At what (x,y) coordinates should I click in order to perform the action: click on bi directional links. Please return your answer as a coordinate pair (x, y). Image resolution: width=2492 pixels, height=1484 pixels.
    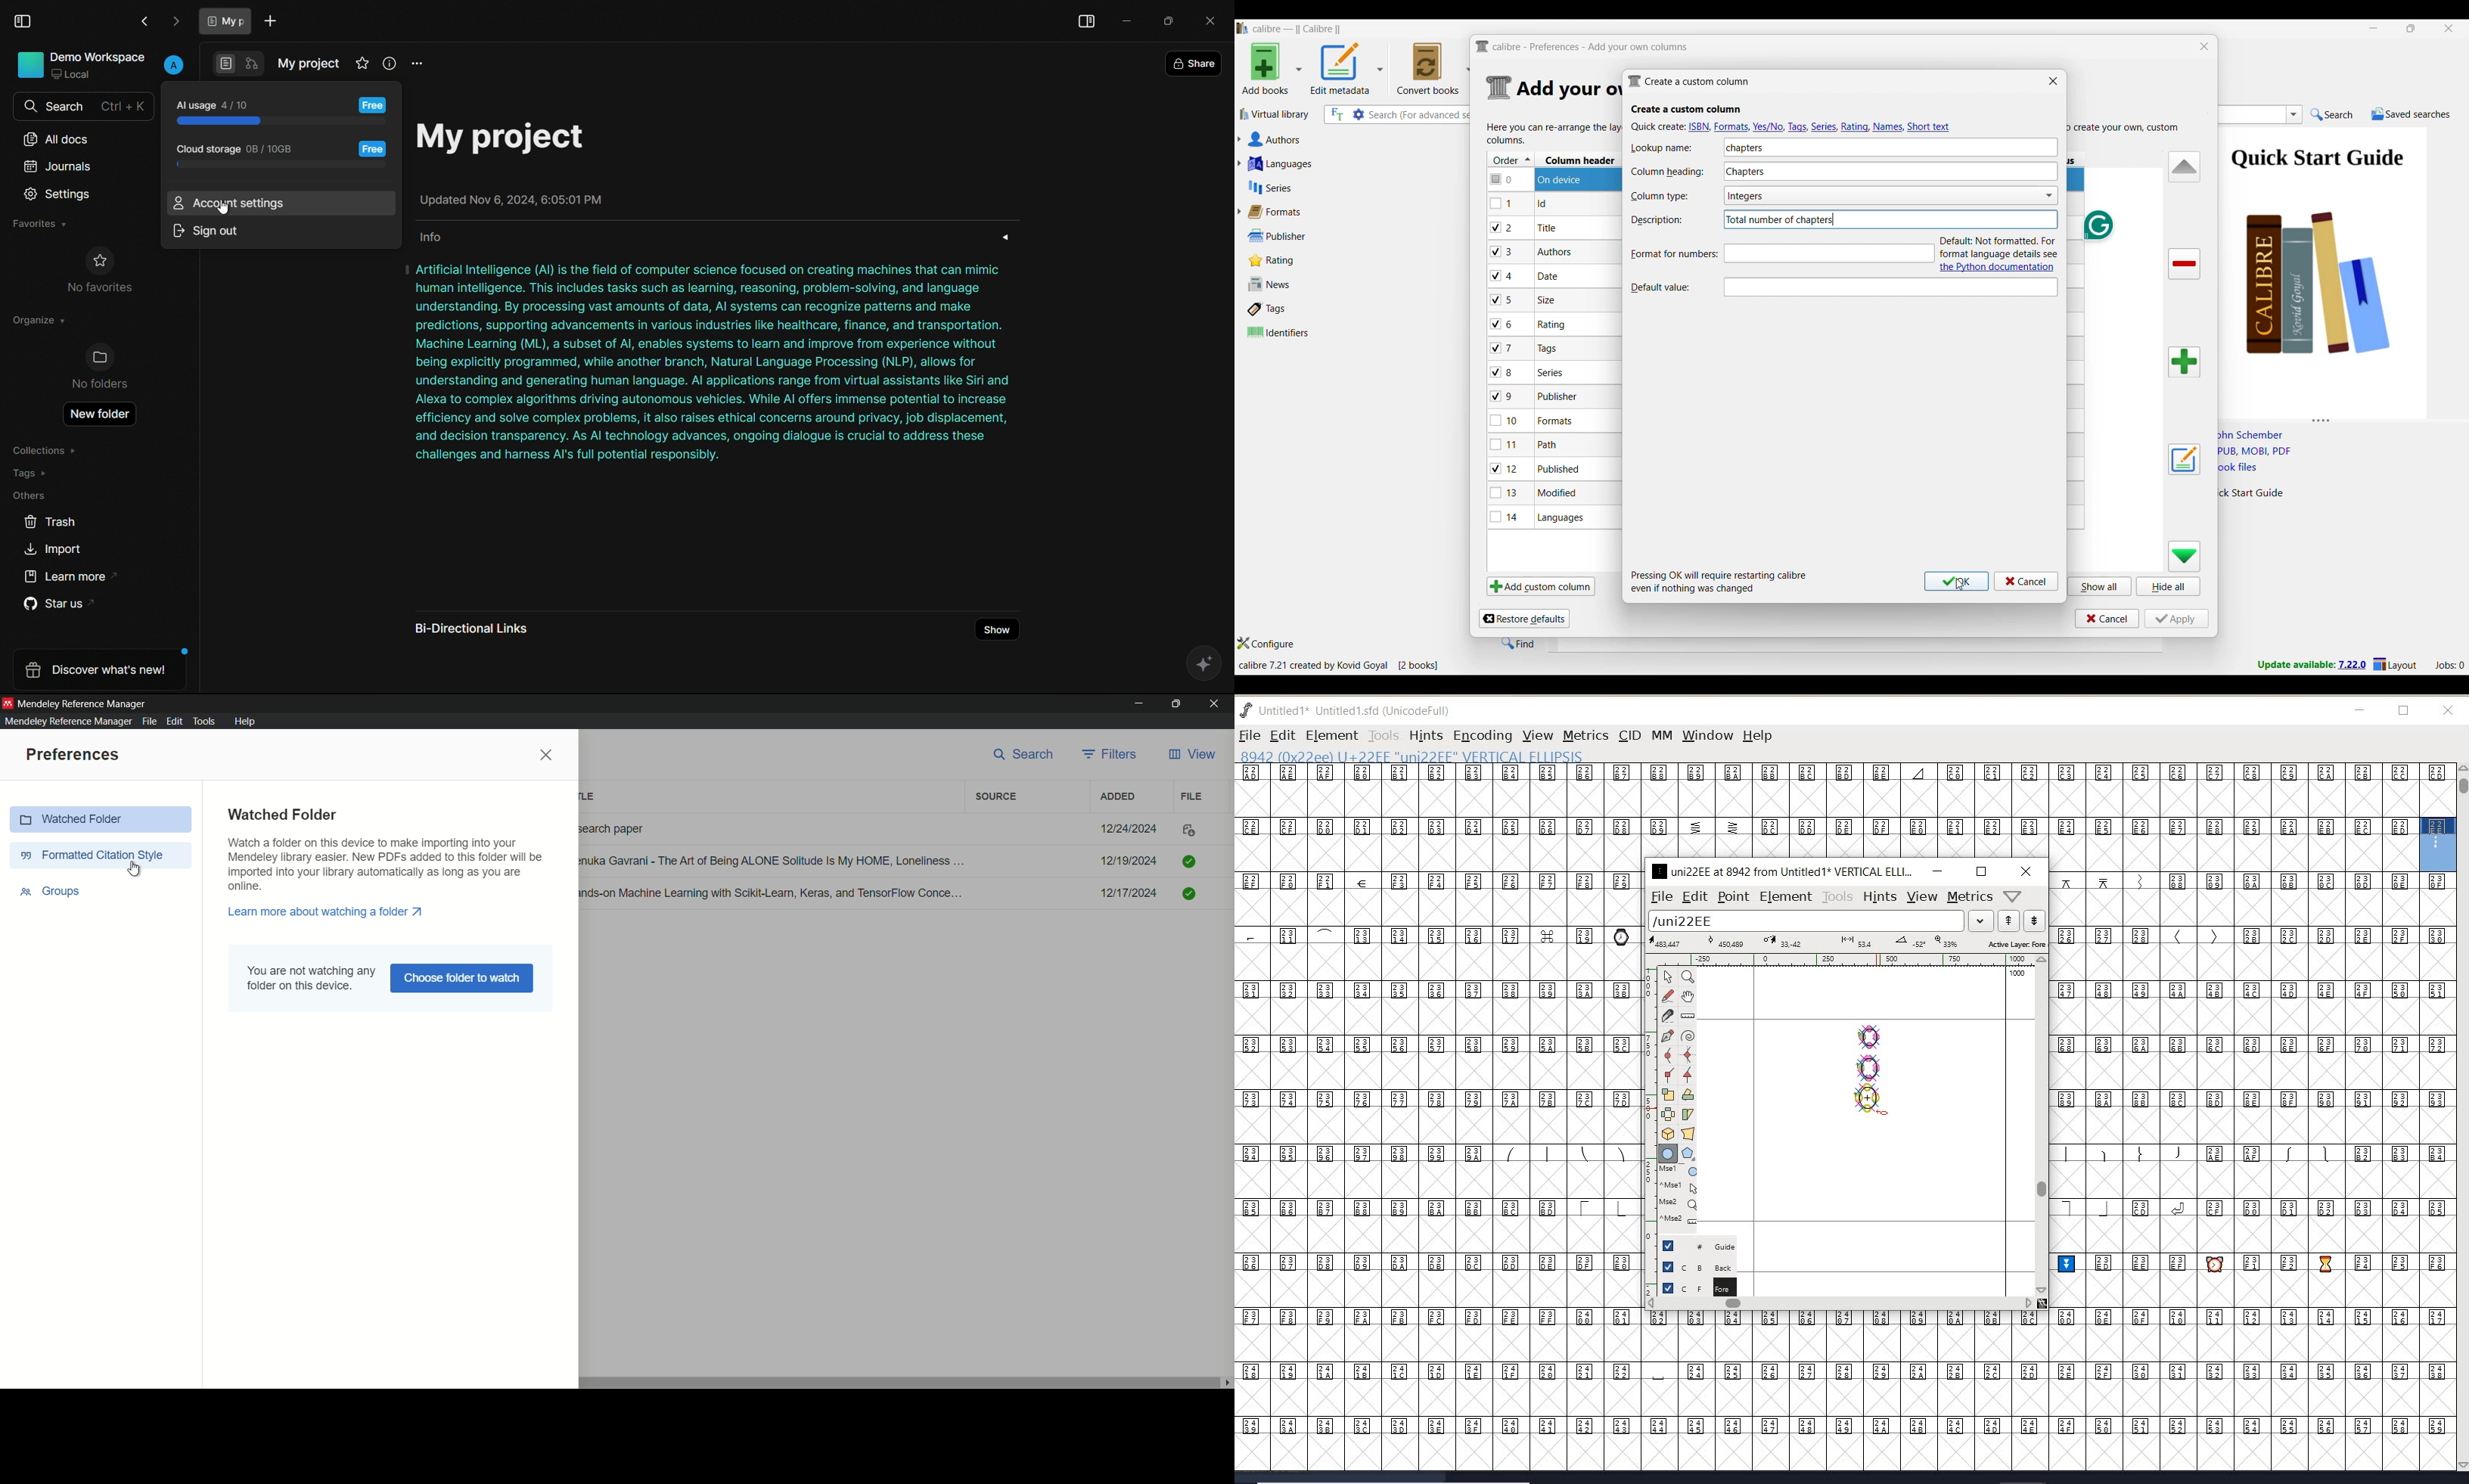
    Looking at the image, I should click on (476, 626).